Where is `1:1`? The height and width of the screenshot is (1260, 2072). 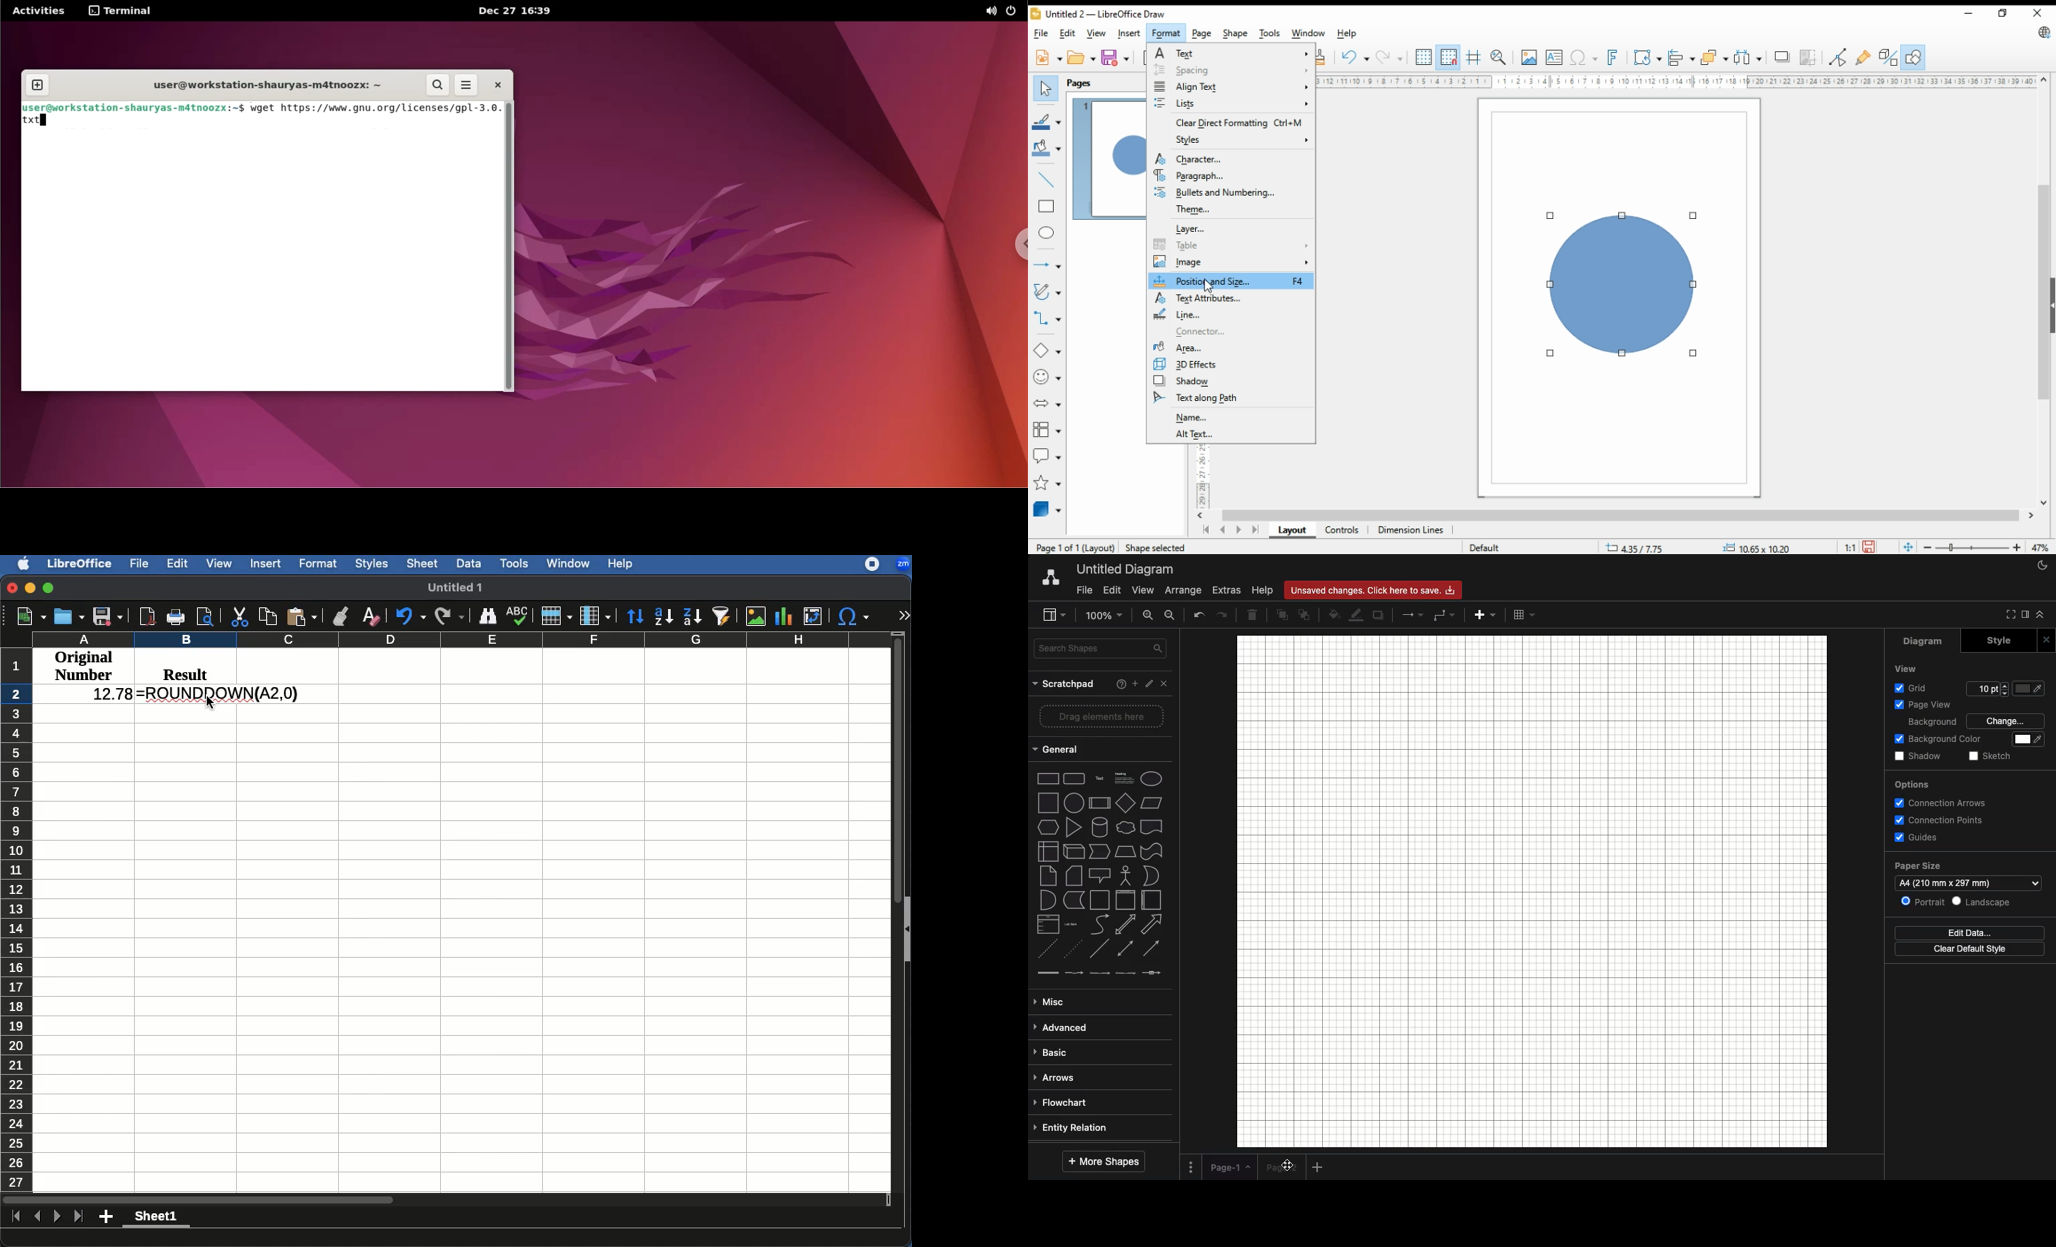
1:1 is located at coordinates (1850, 547).